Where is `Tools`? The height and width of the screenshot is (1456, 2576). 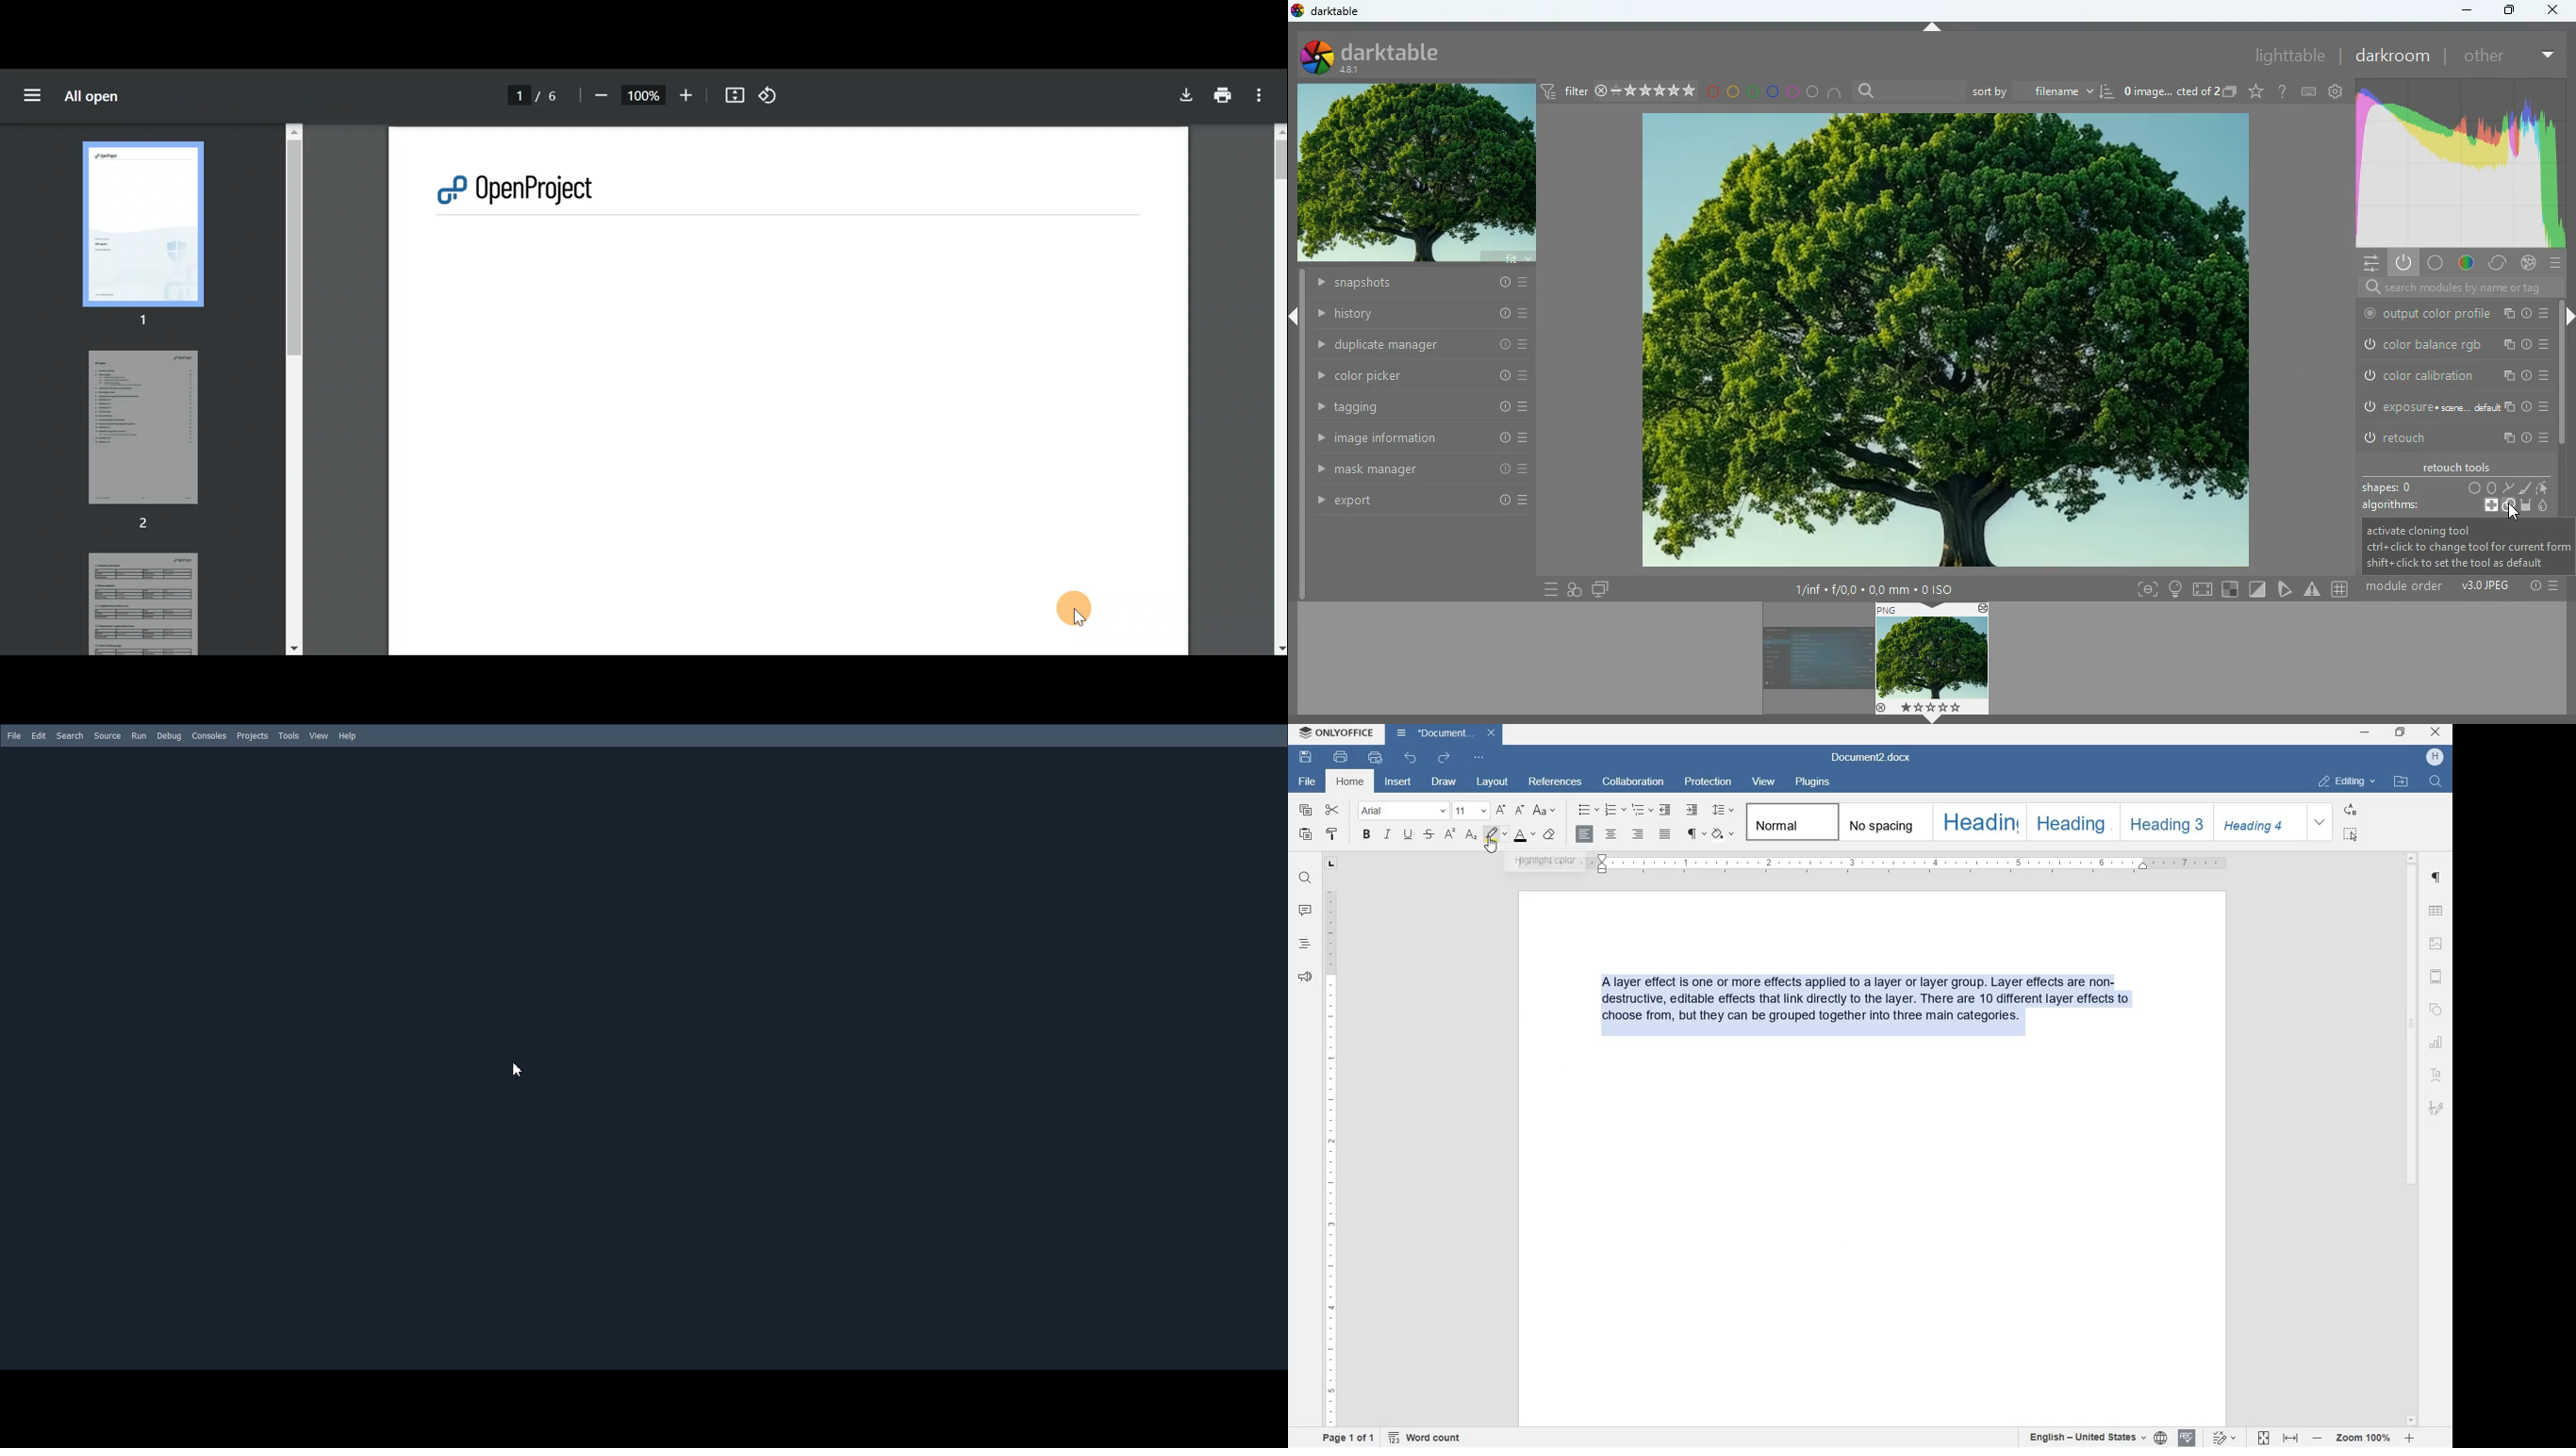
Tools is located at coordinates (289, 737).